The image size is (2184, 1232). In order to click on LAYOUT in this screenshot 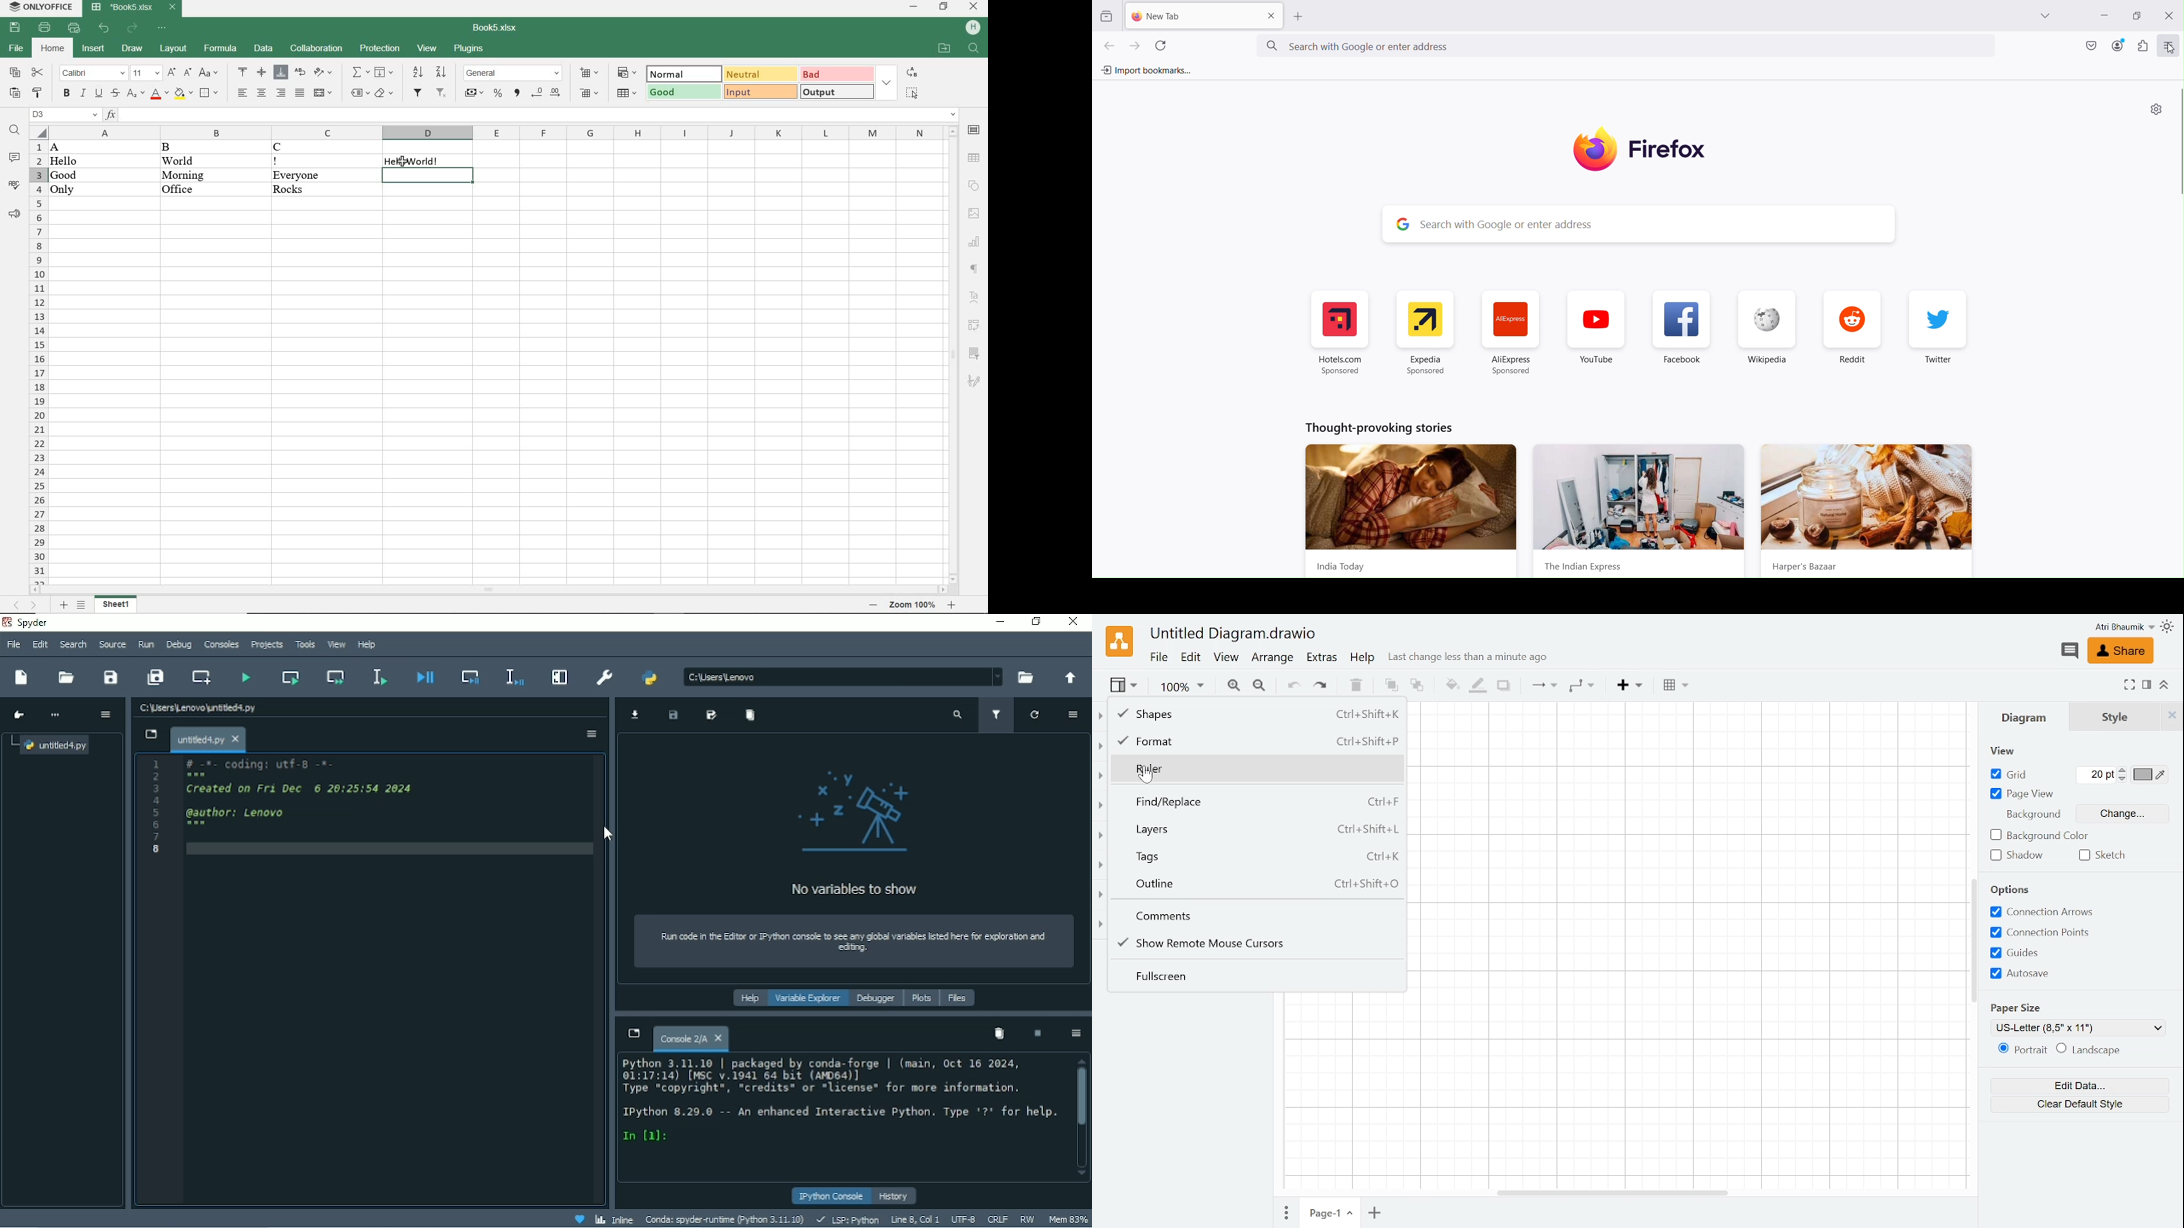, I will do `click(175, 49)`.